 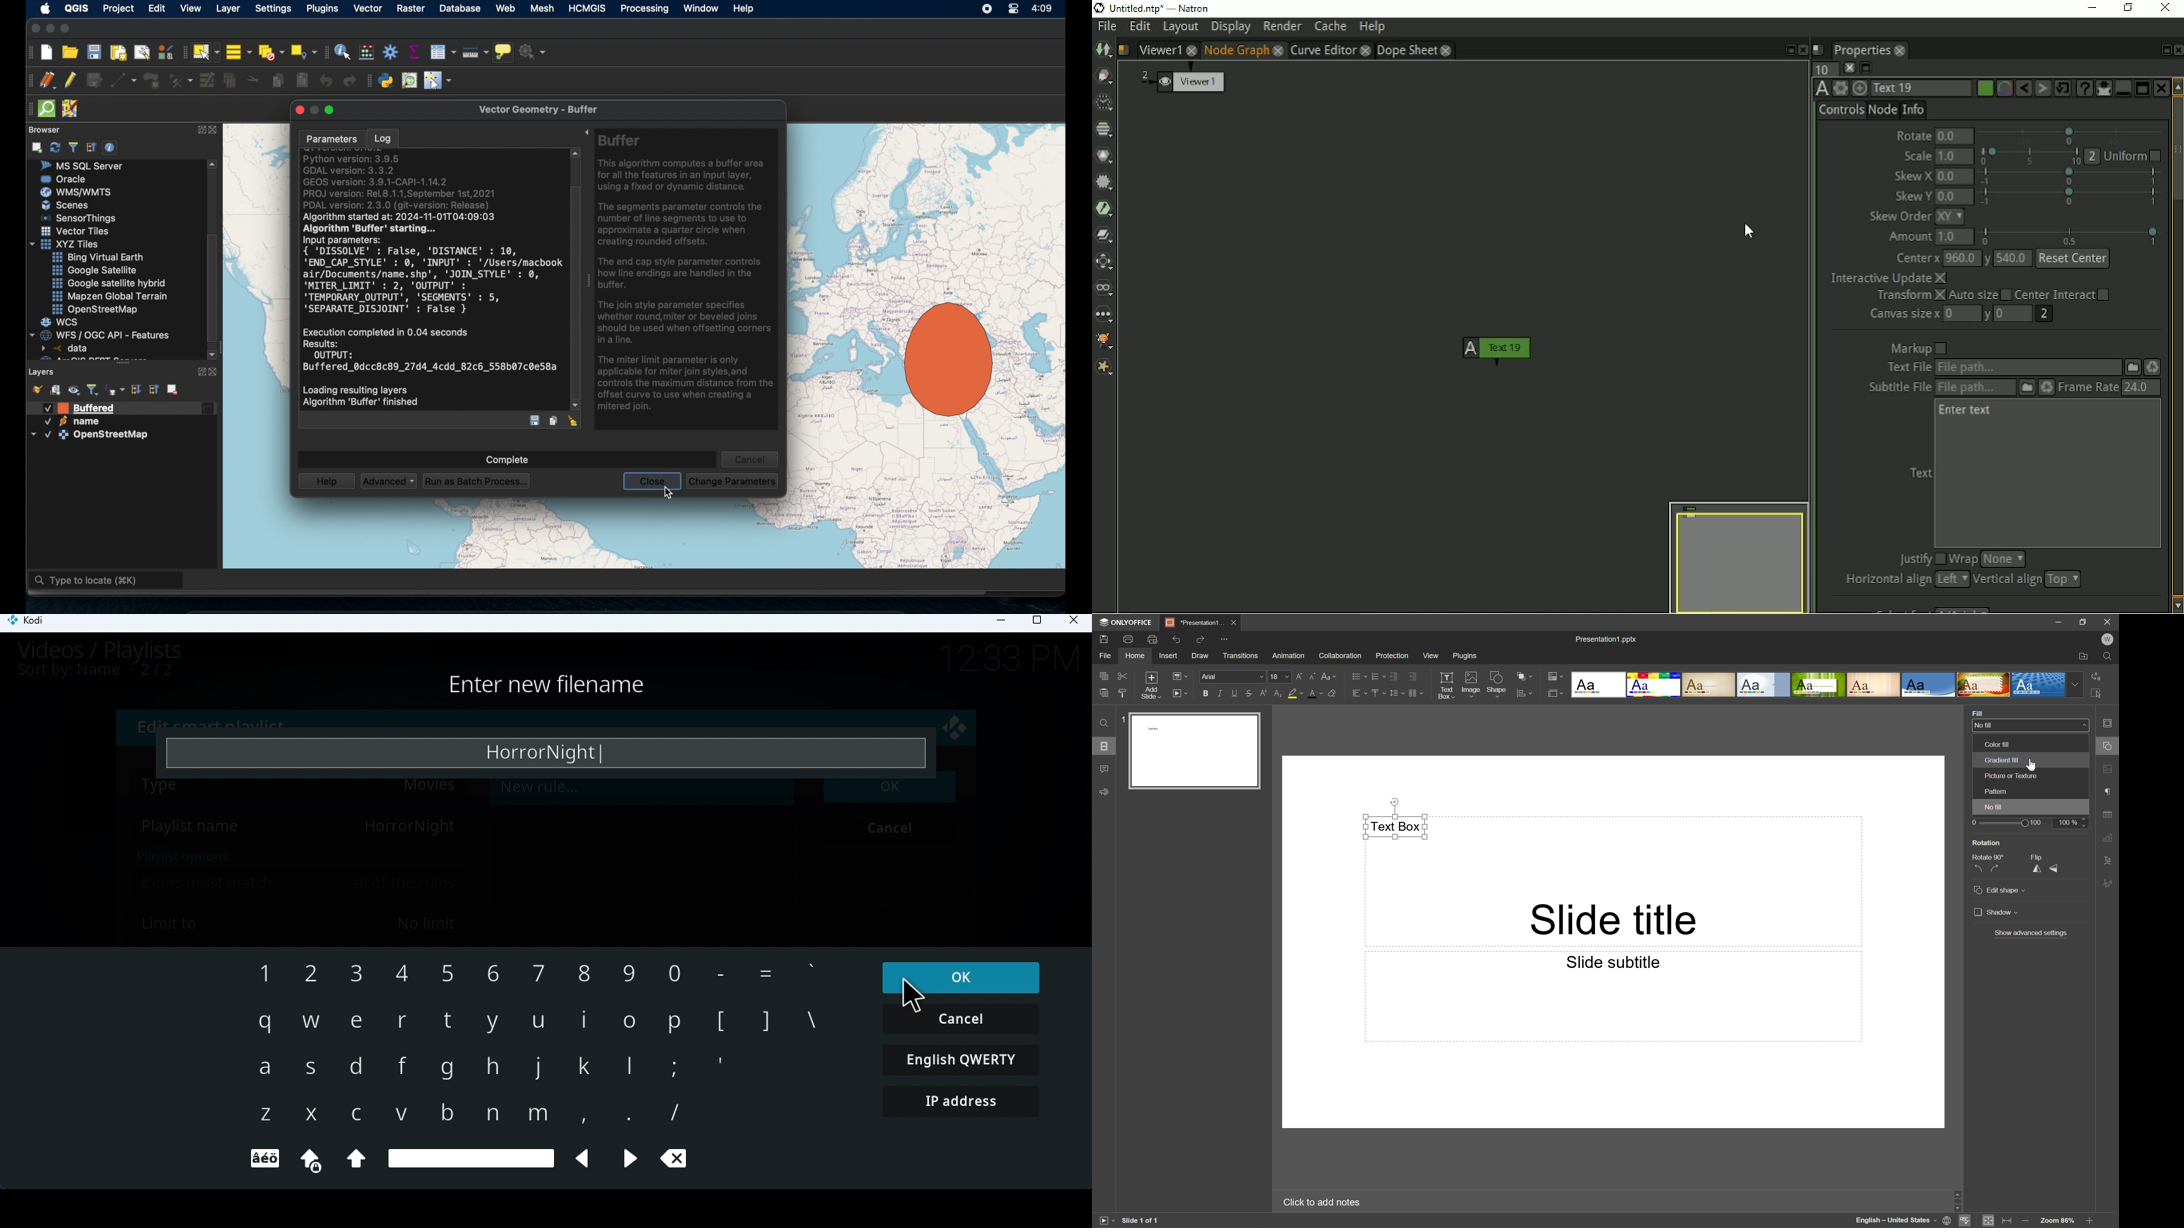 What do you see at coordinates (1219, 694) in the screenshot?
I see `Italic` at bounding box center [1219, 694].